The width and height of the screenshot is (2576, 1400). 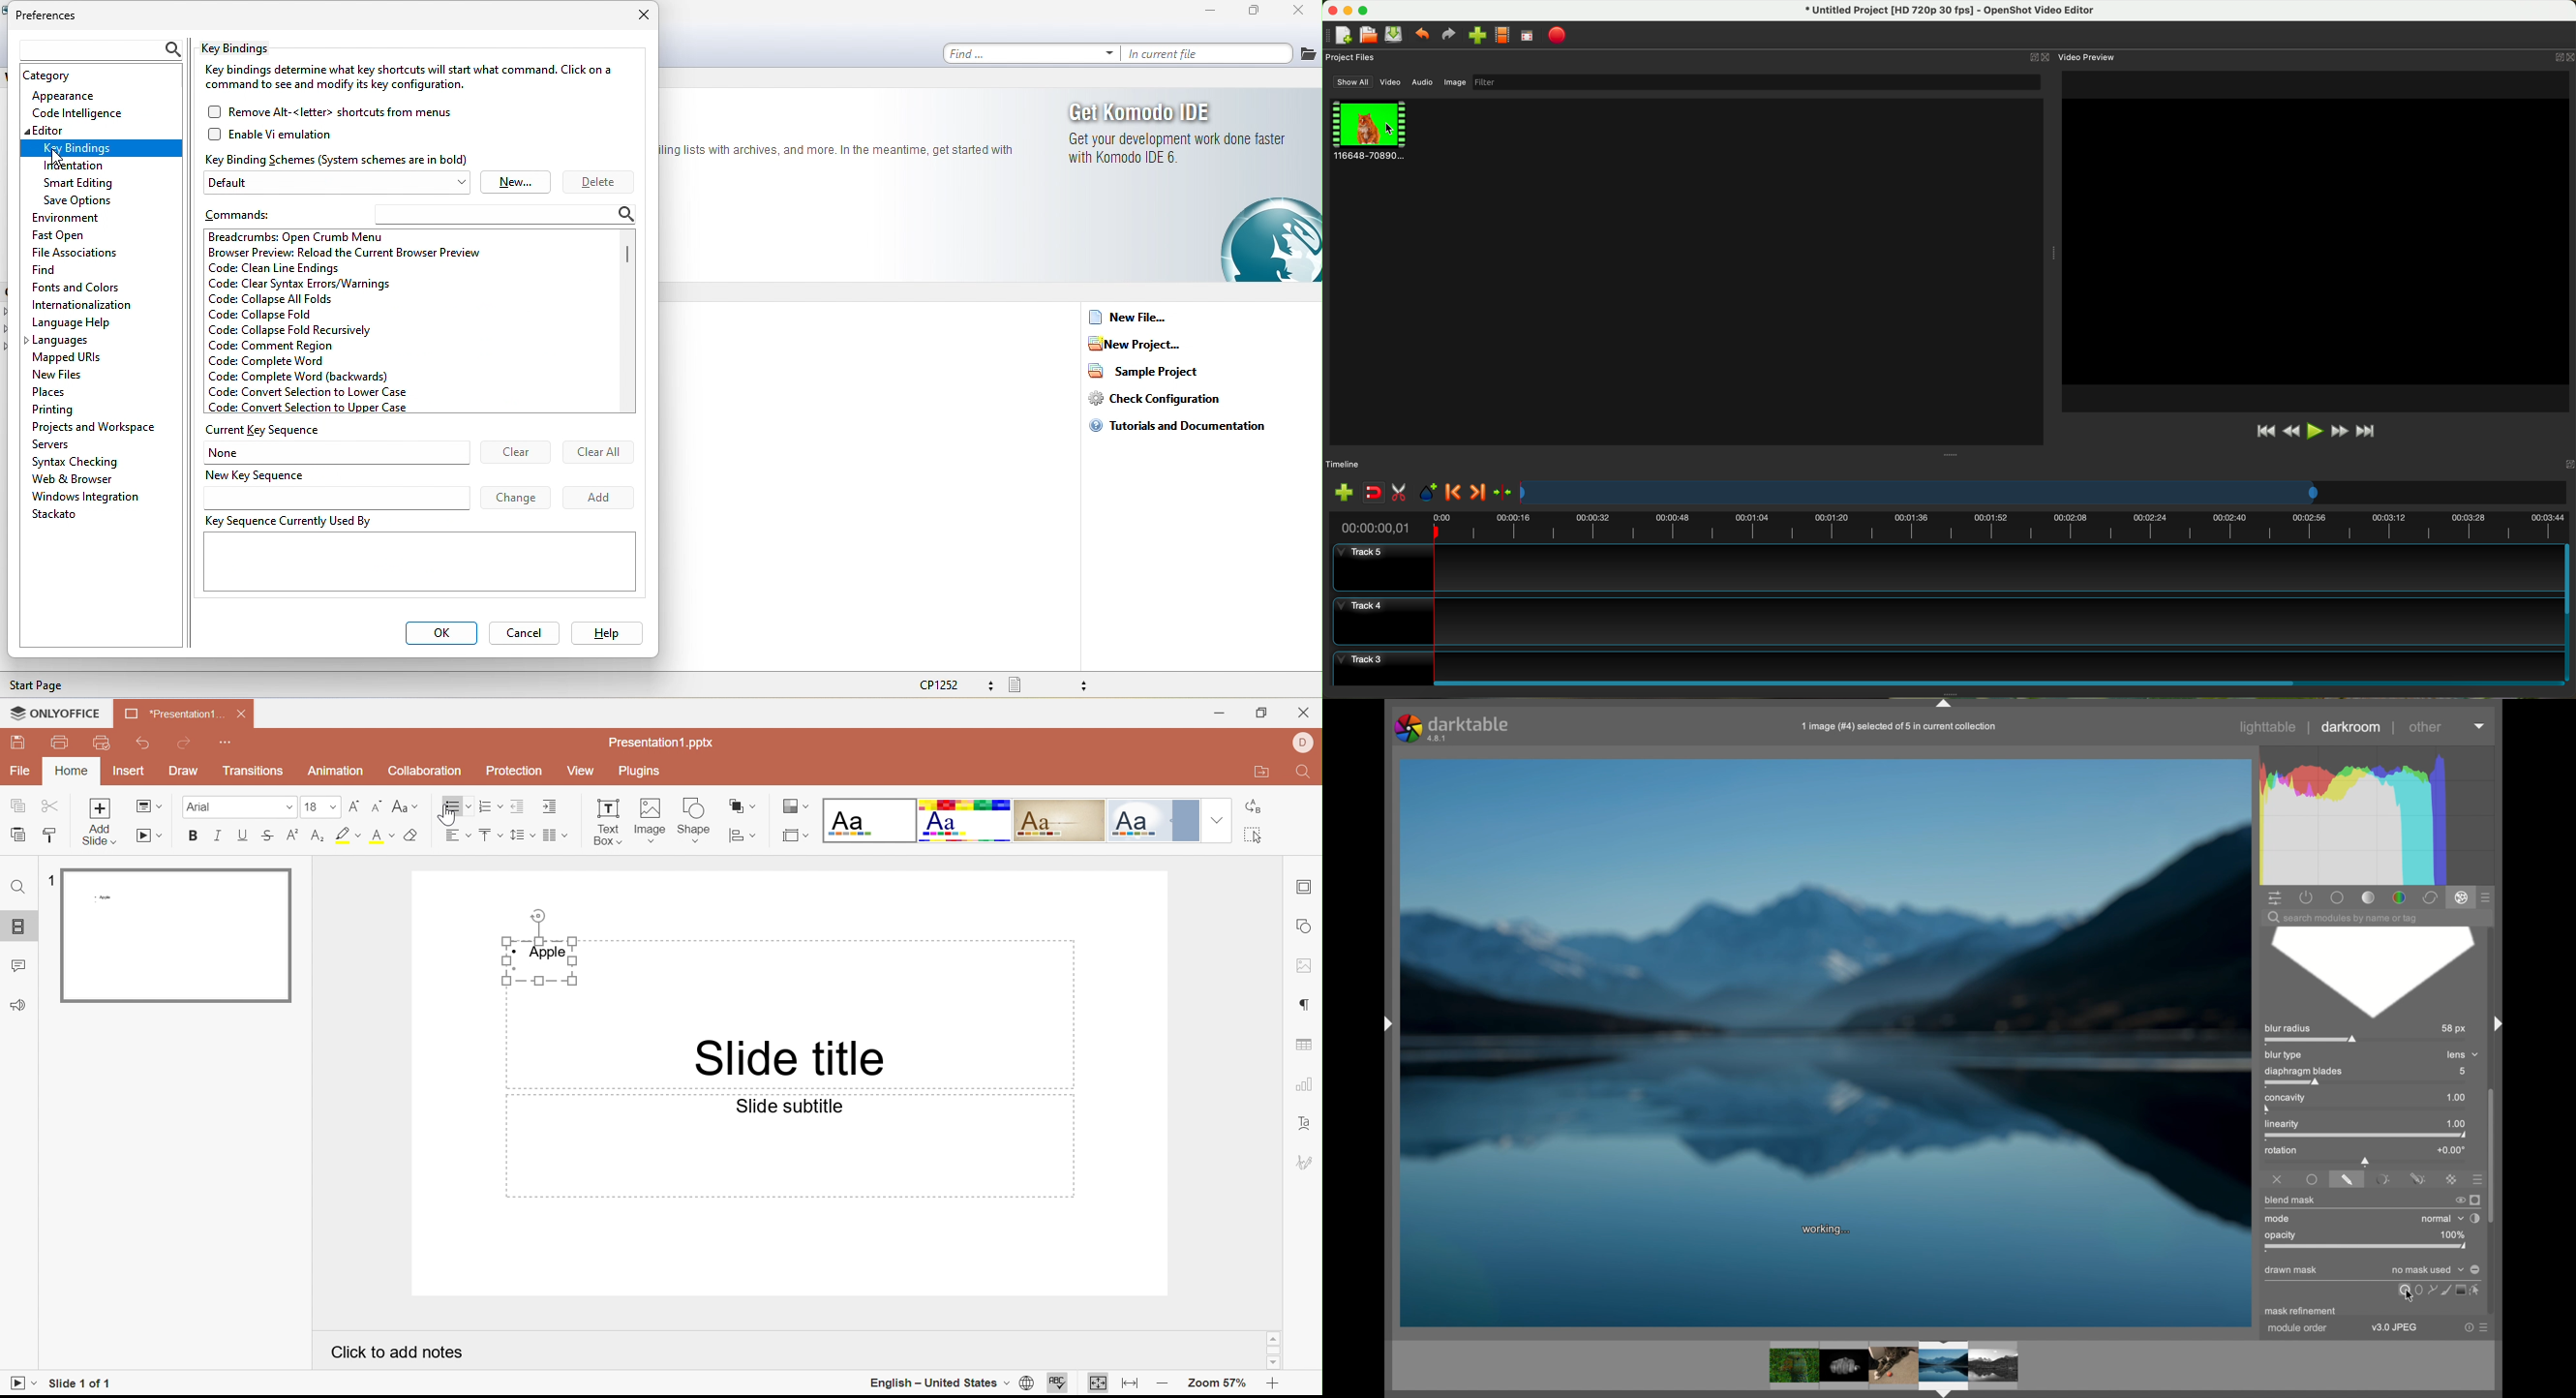 What do you see at coordinates (1304, 1088) in the screenshot?
I see `chart settings` at bounding box center [1304, 1088].